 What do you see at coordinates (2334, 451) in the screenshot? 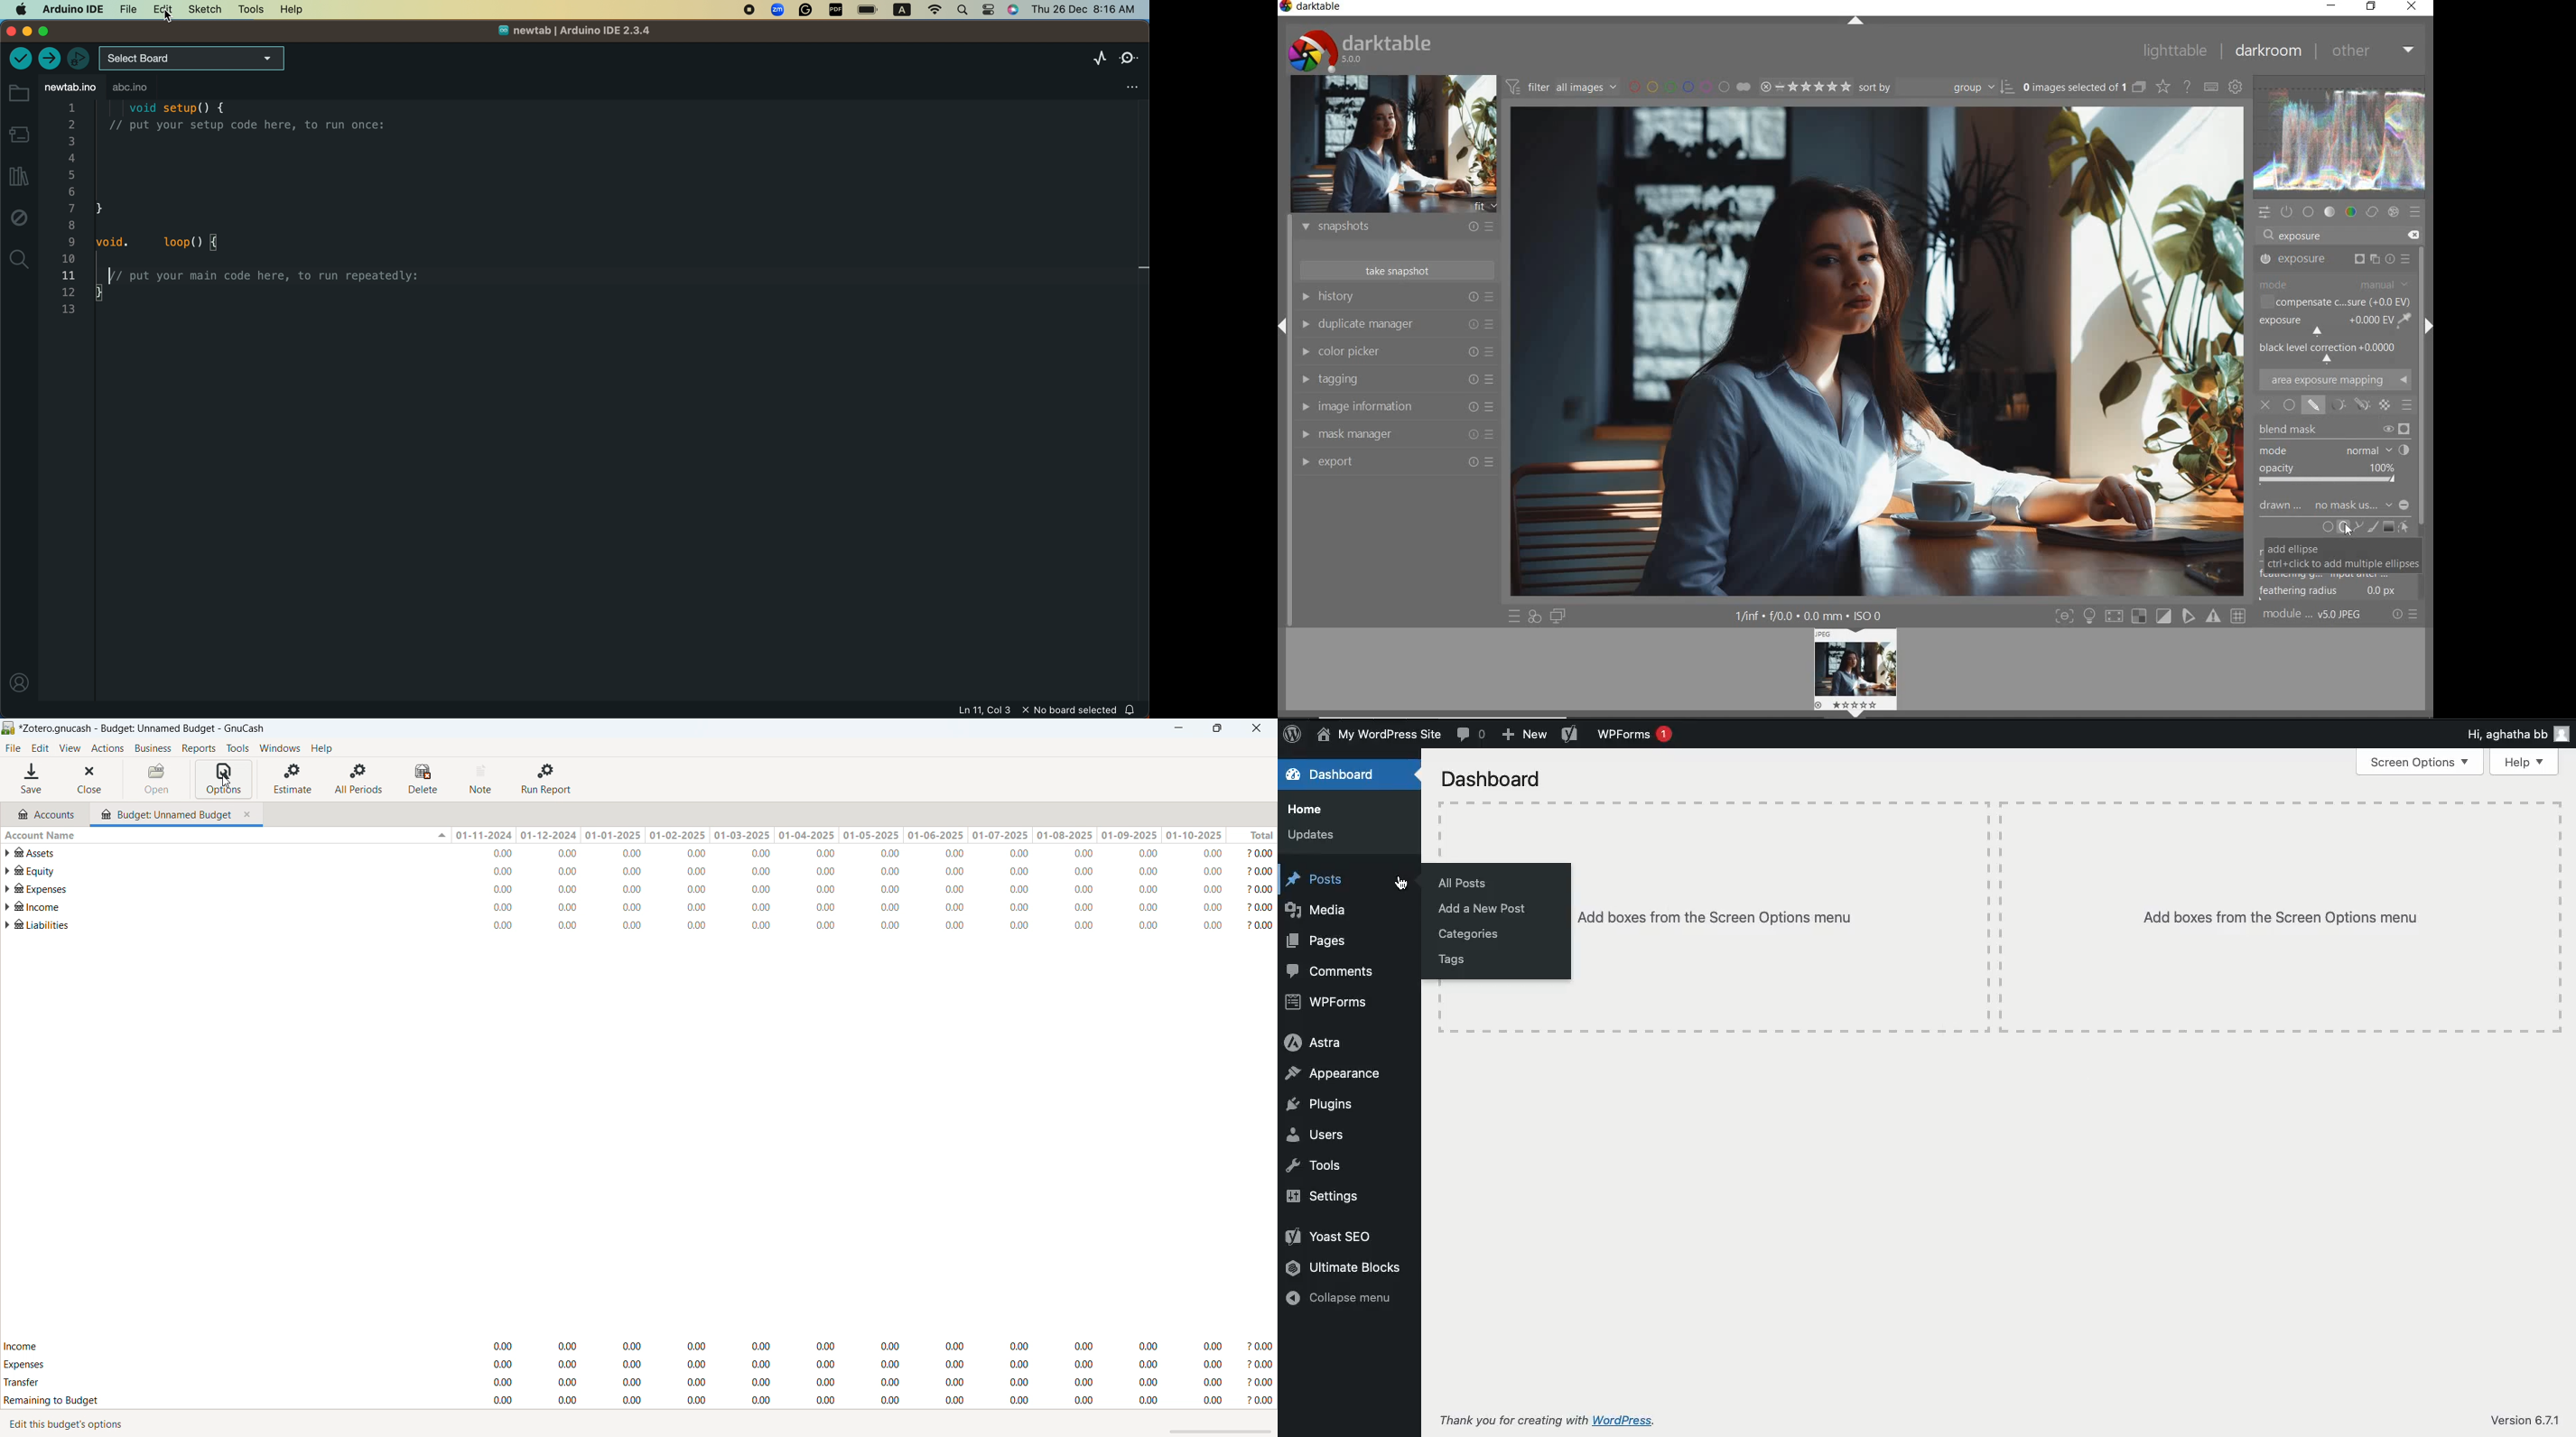
I see `MODE` at bounding box center [2334, 451].